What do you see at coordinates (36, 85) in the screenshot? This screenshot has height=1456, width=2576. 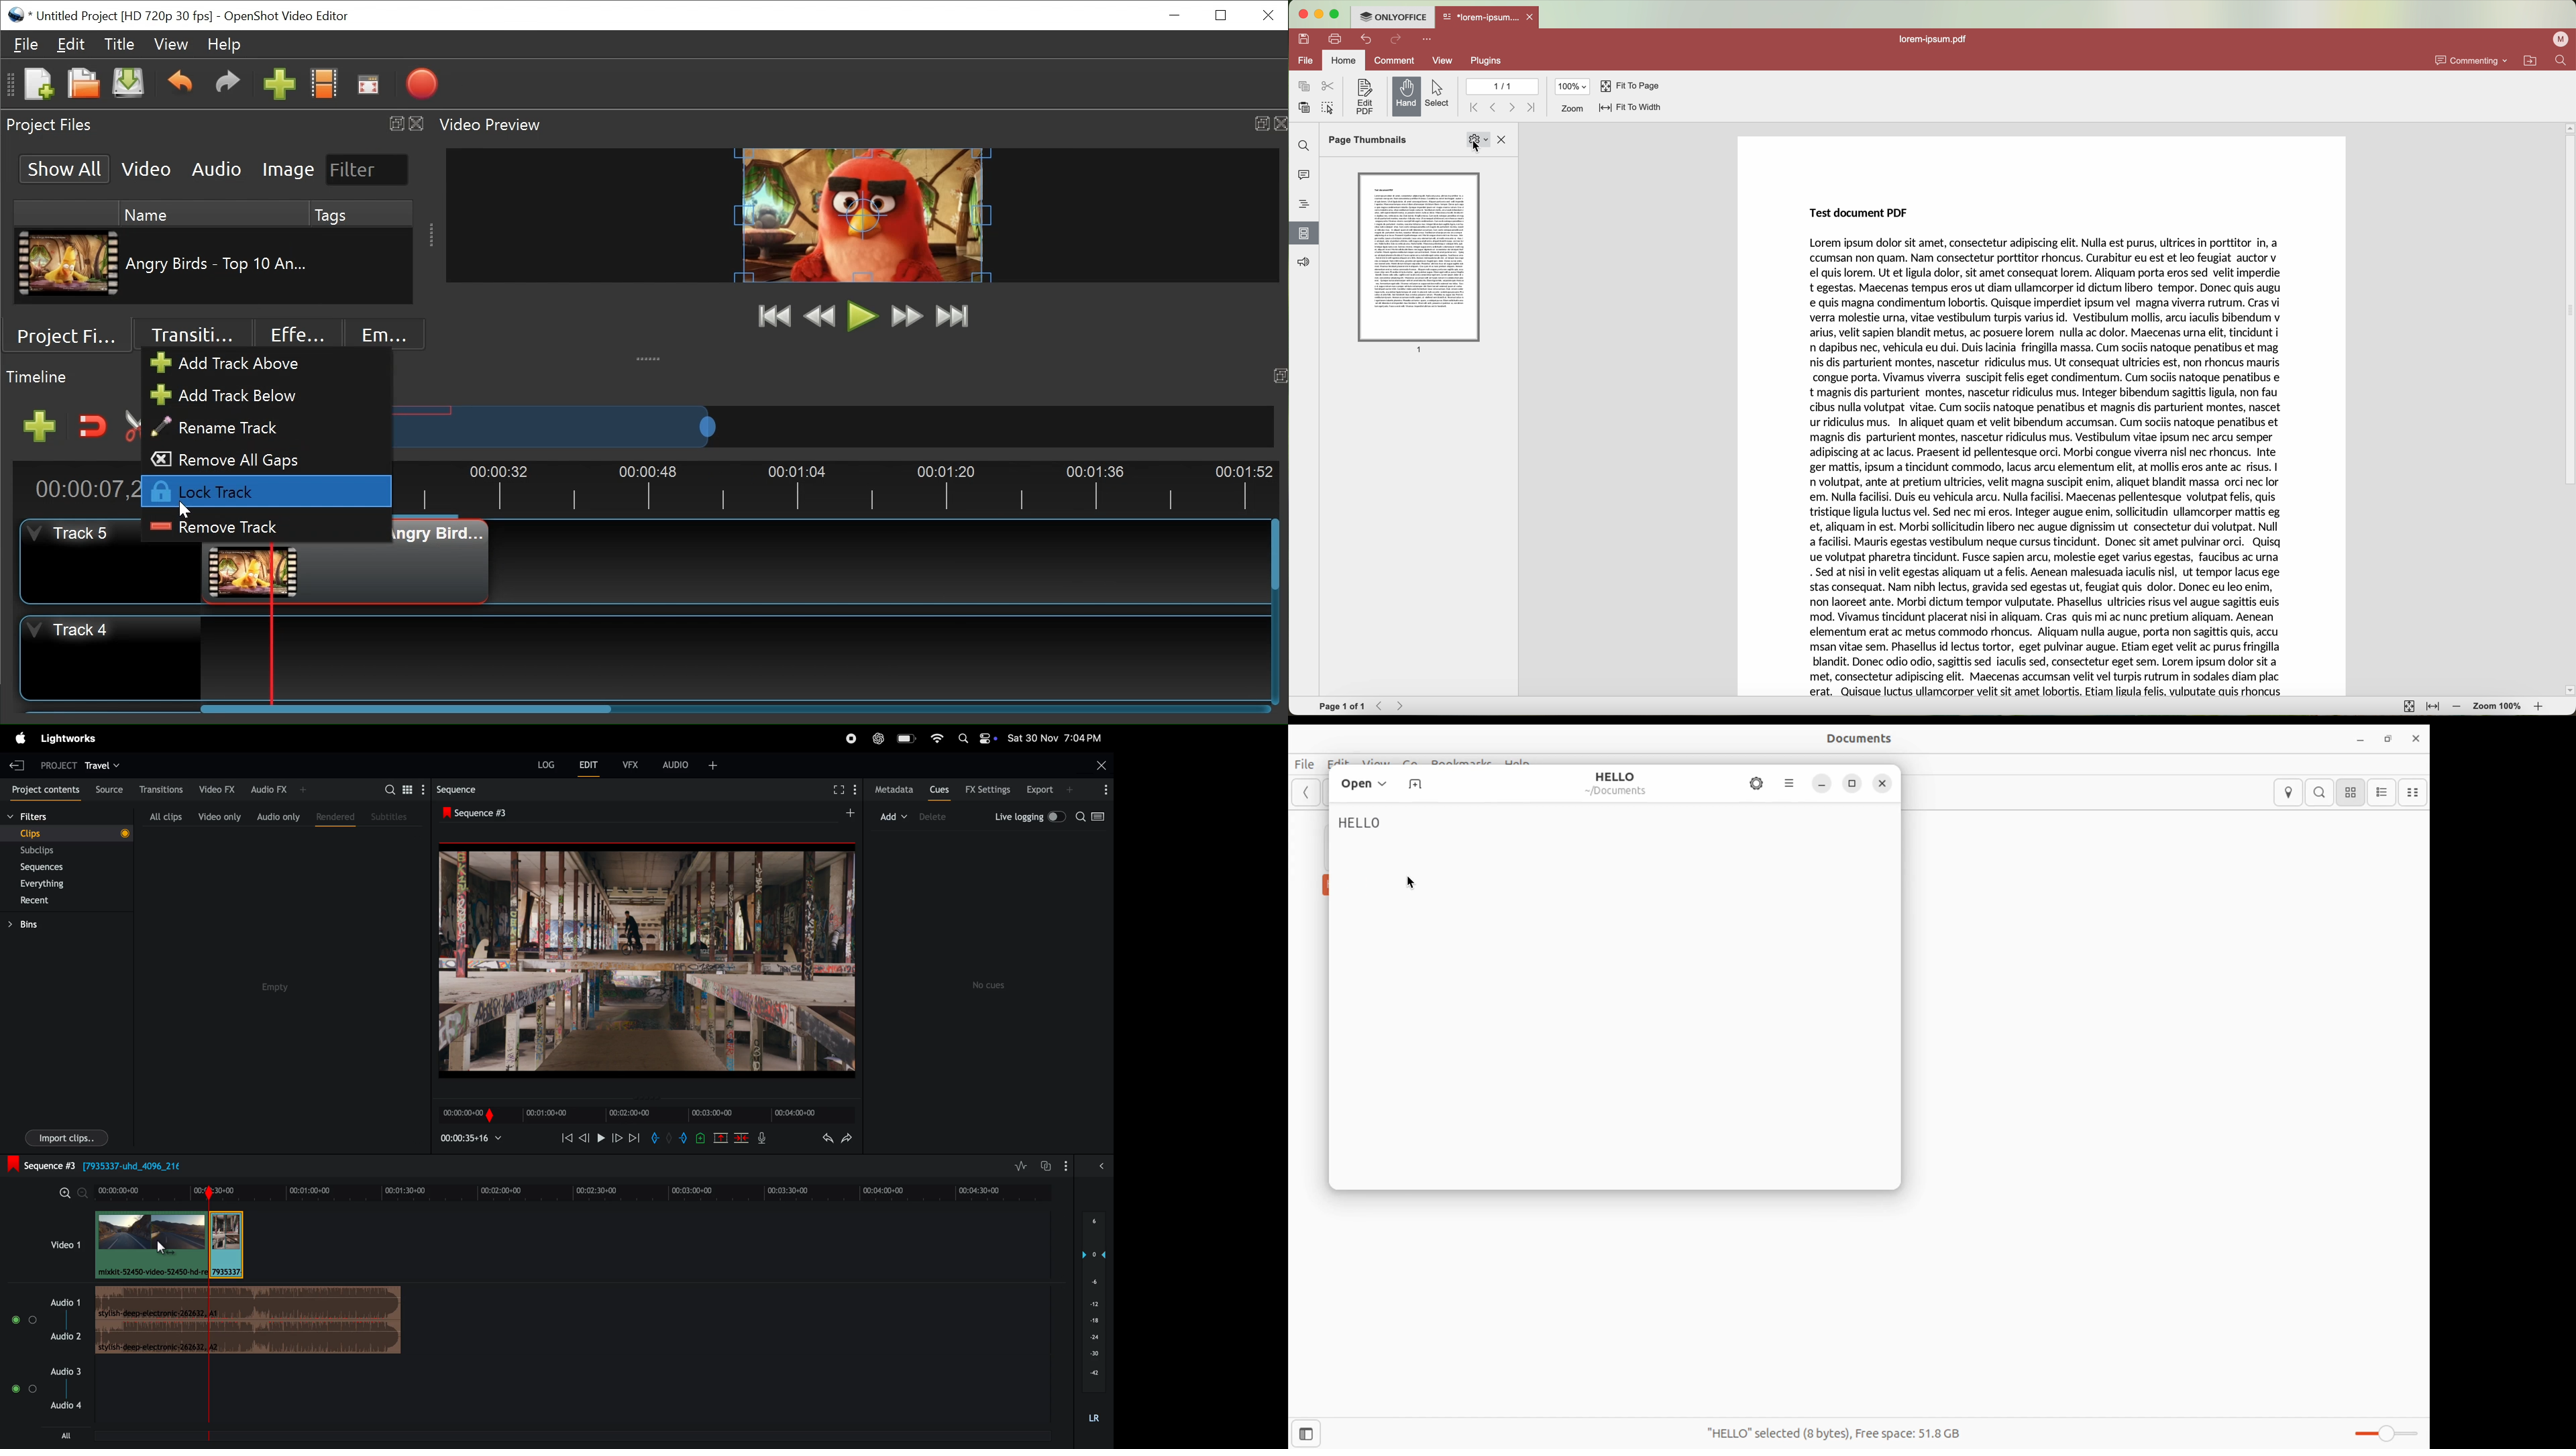 I see `New File` at bounding box center [36, 85].